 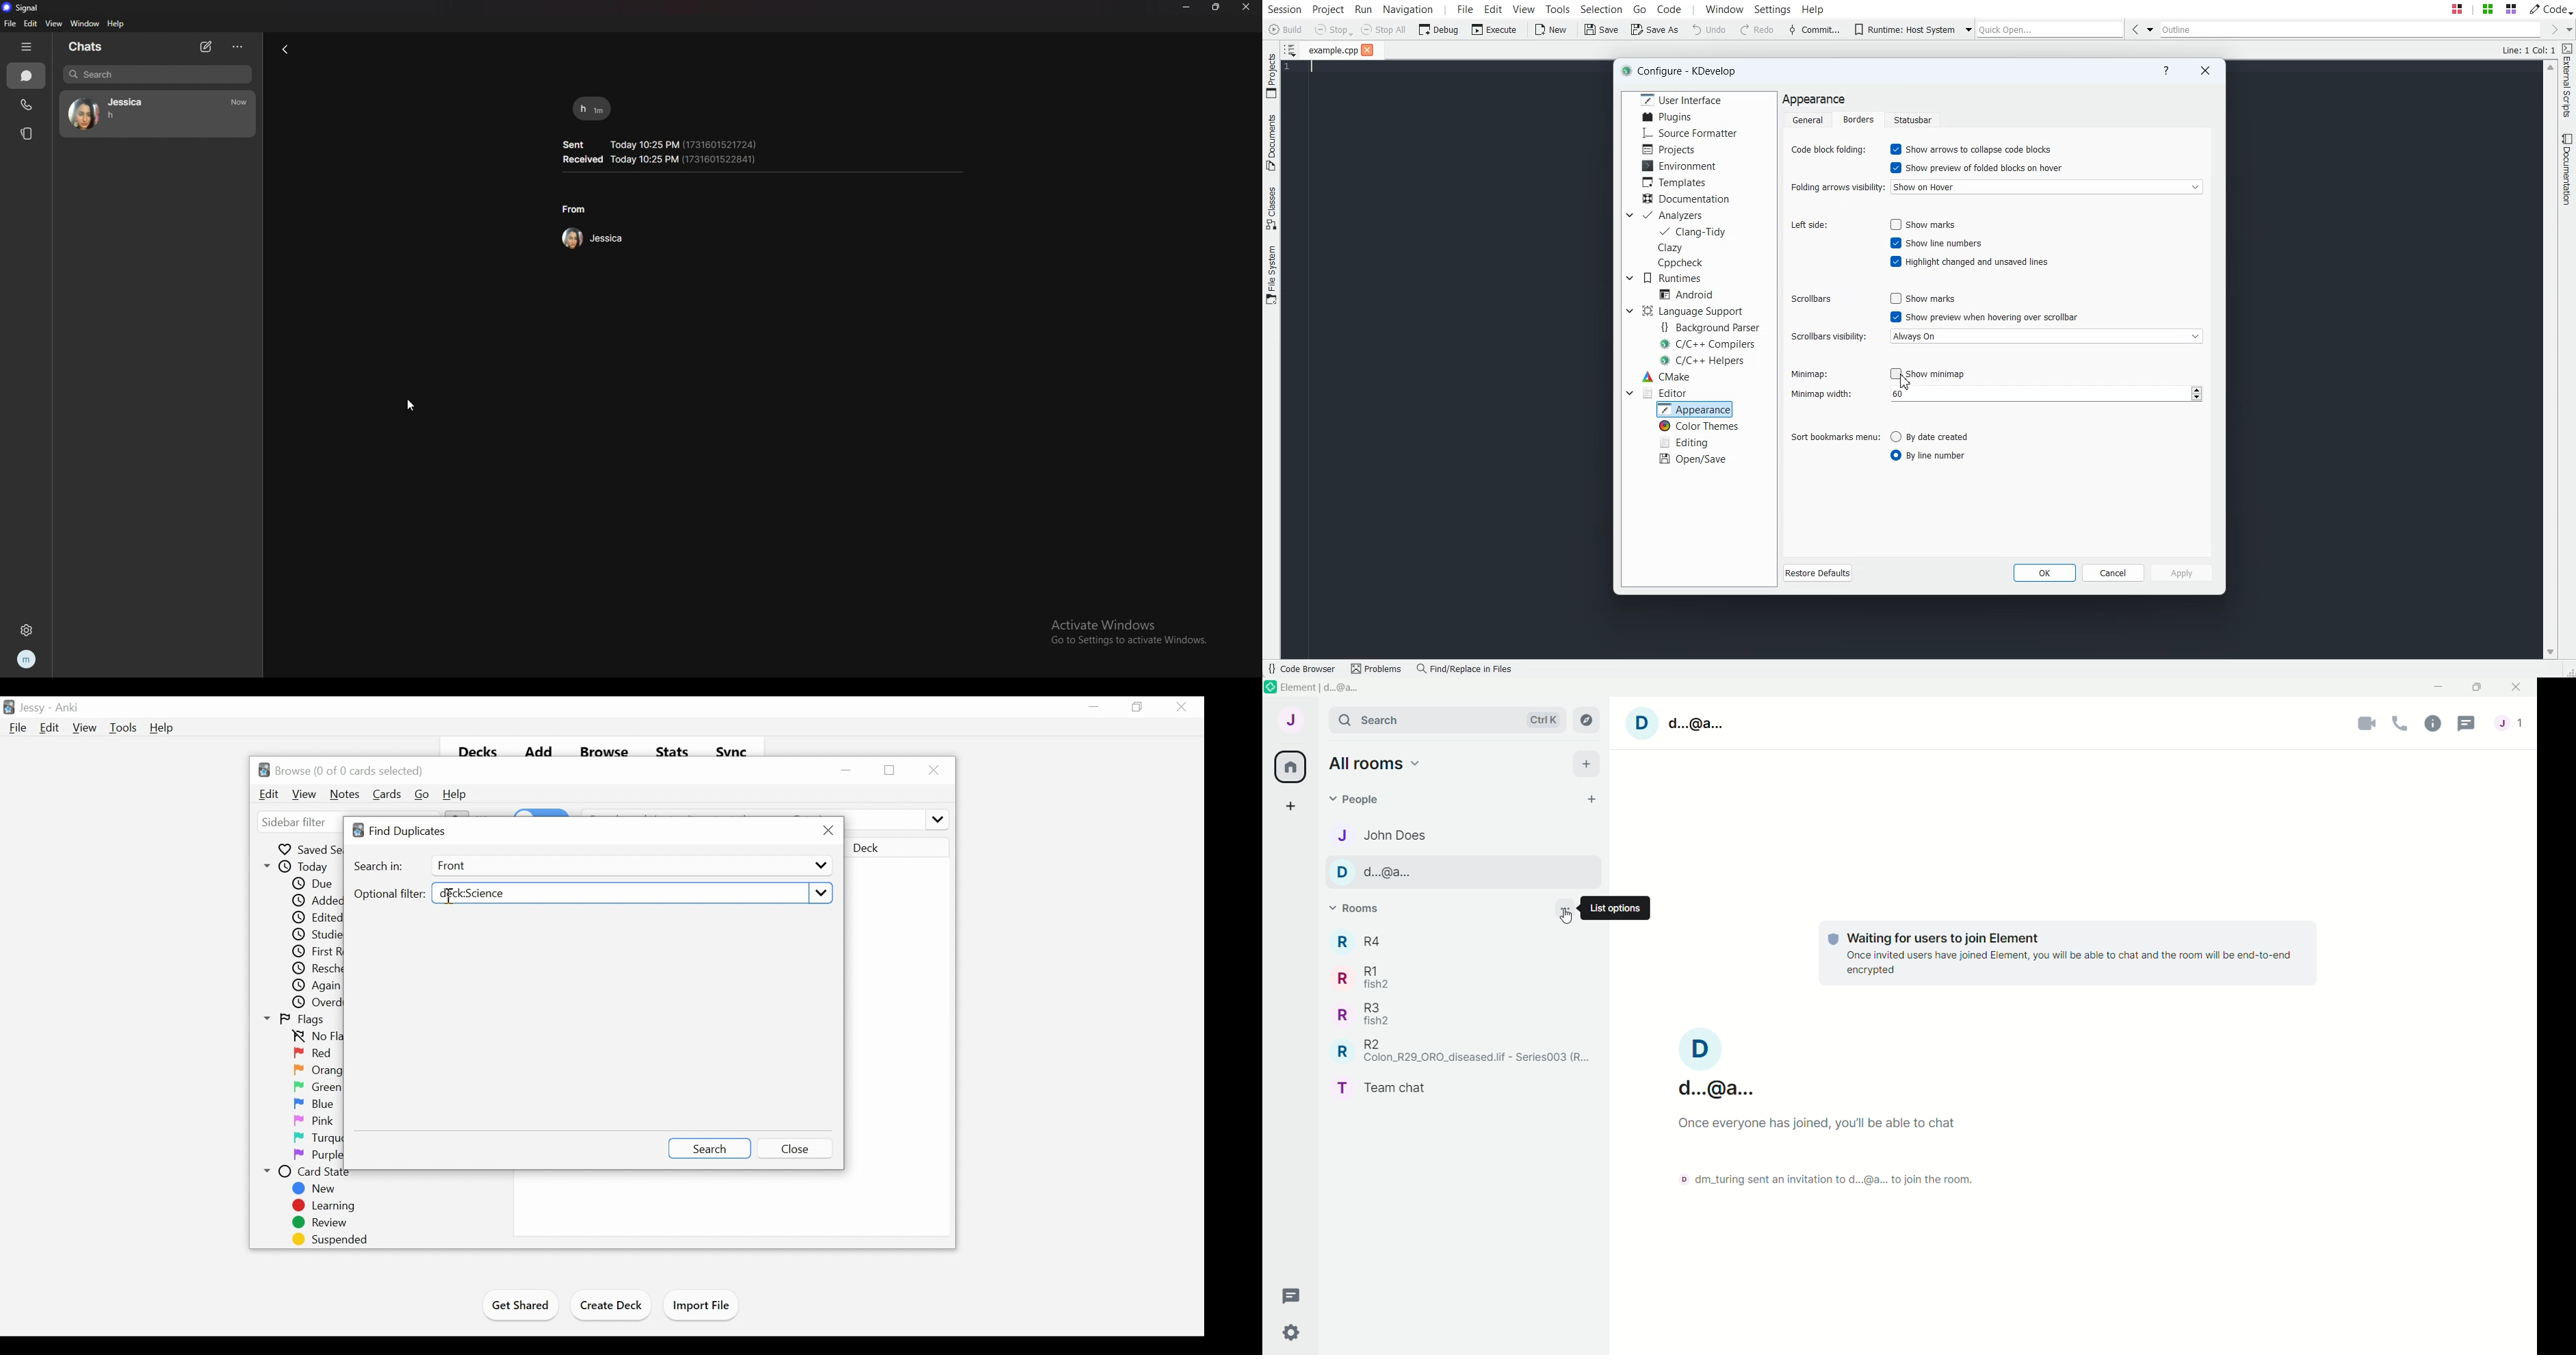 I want to click on Import Files, so click(x=701, y=1305).